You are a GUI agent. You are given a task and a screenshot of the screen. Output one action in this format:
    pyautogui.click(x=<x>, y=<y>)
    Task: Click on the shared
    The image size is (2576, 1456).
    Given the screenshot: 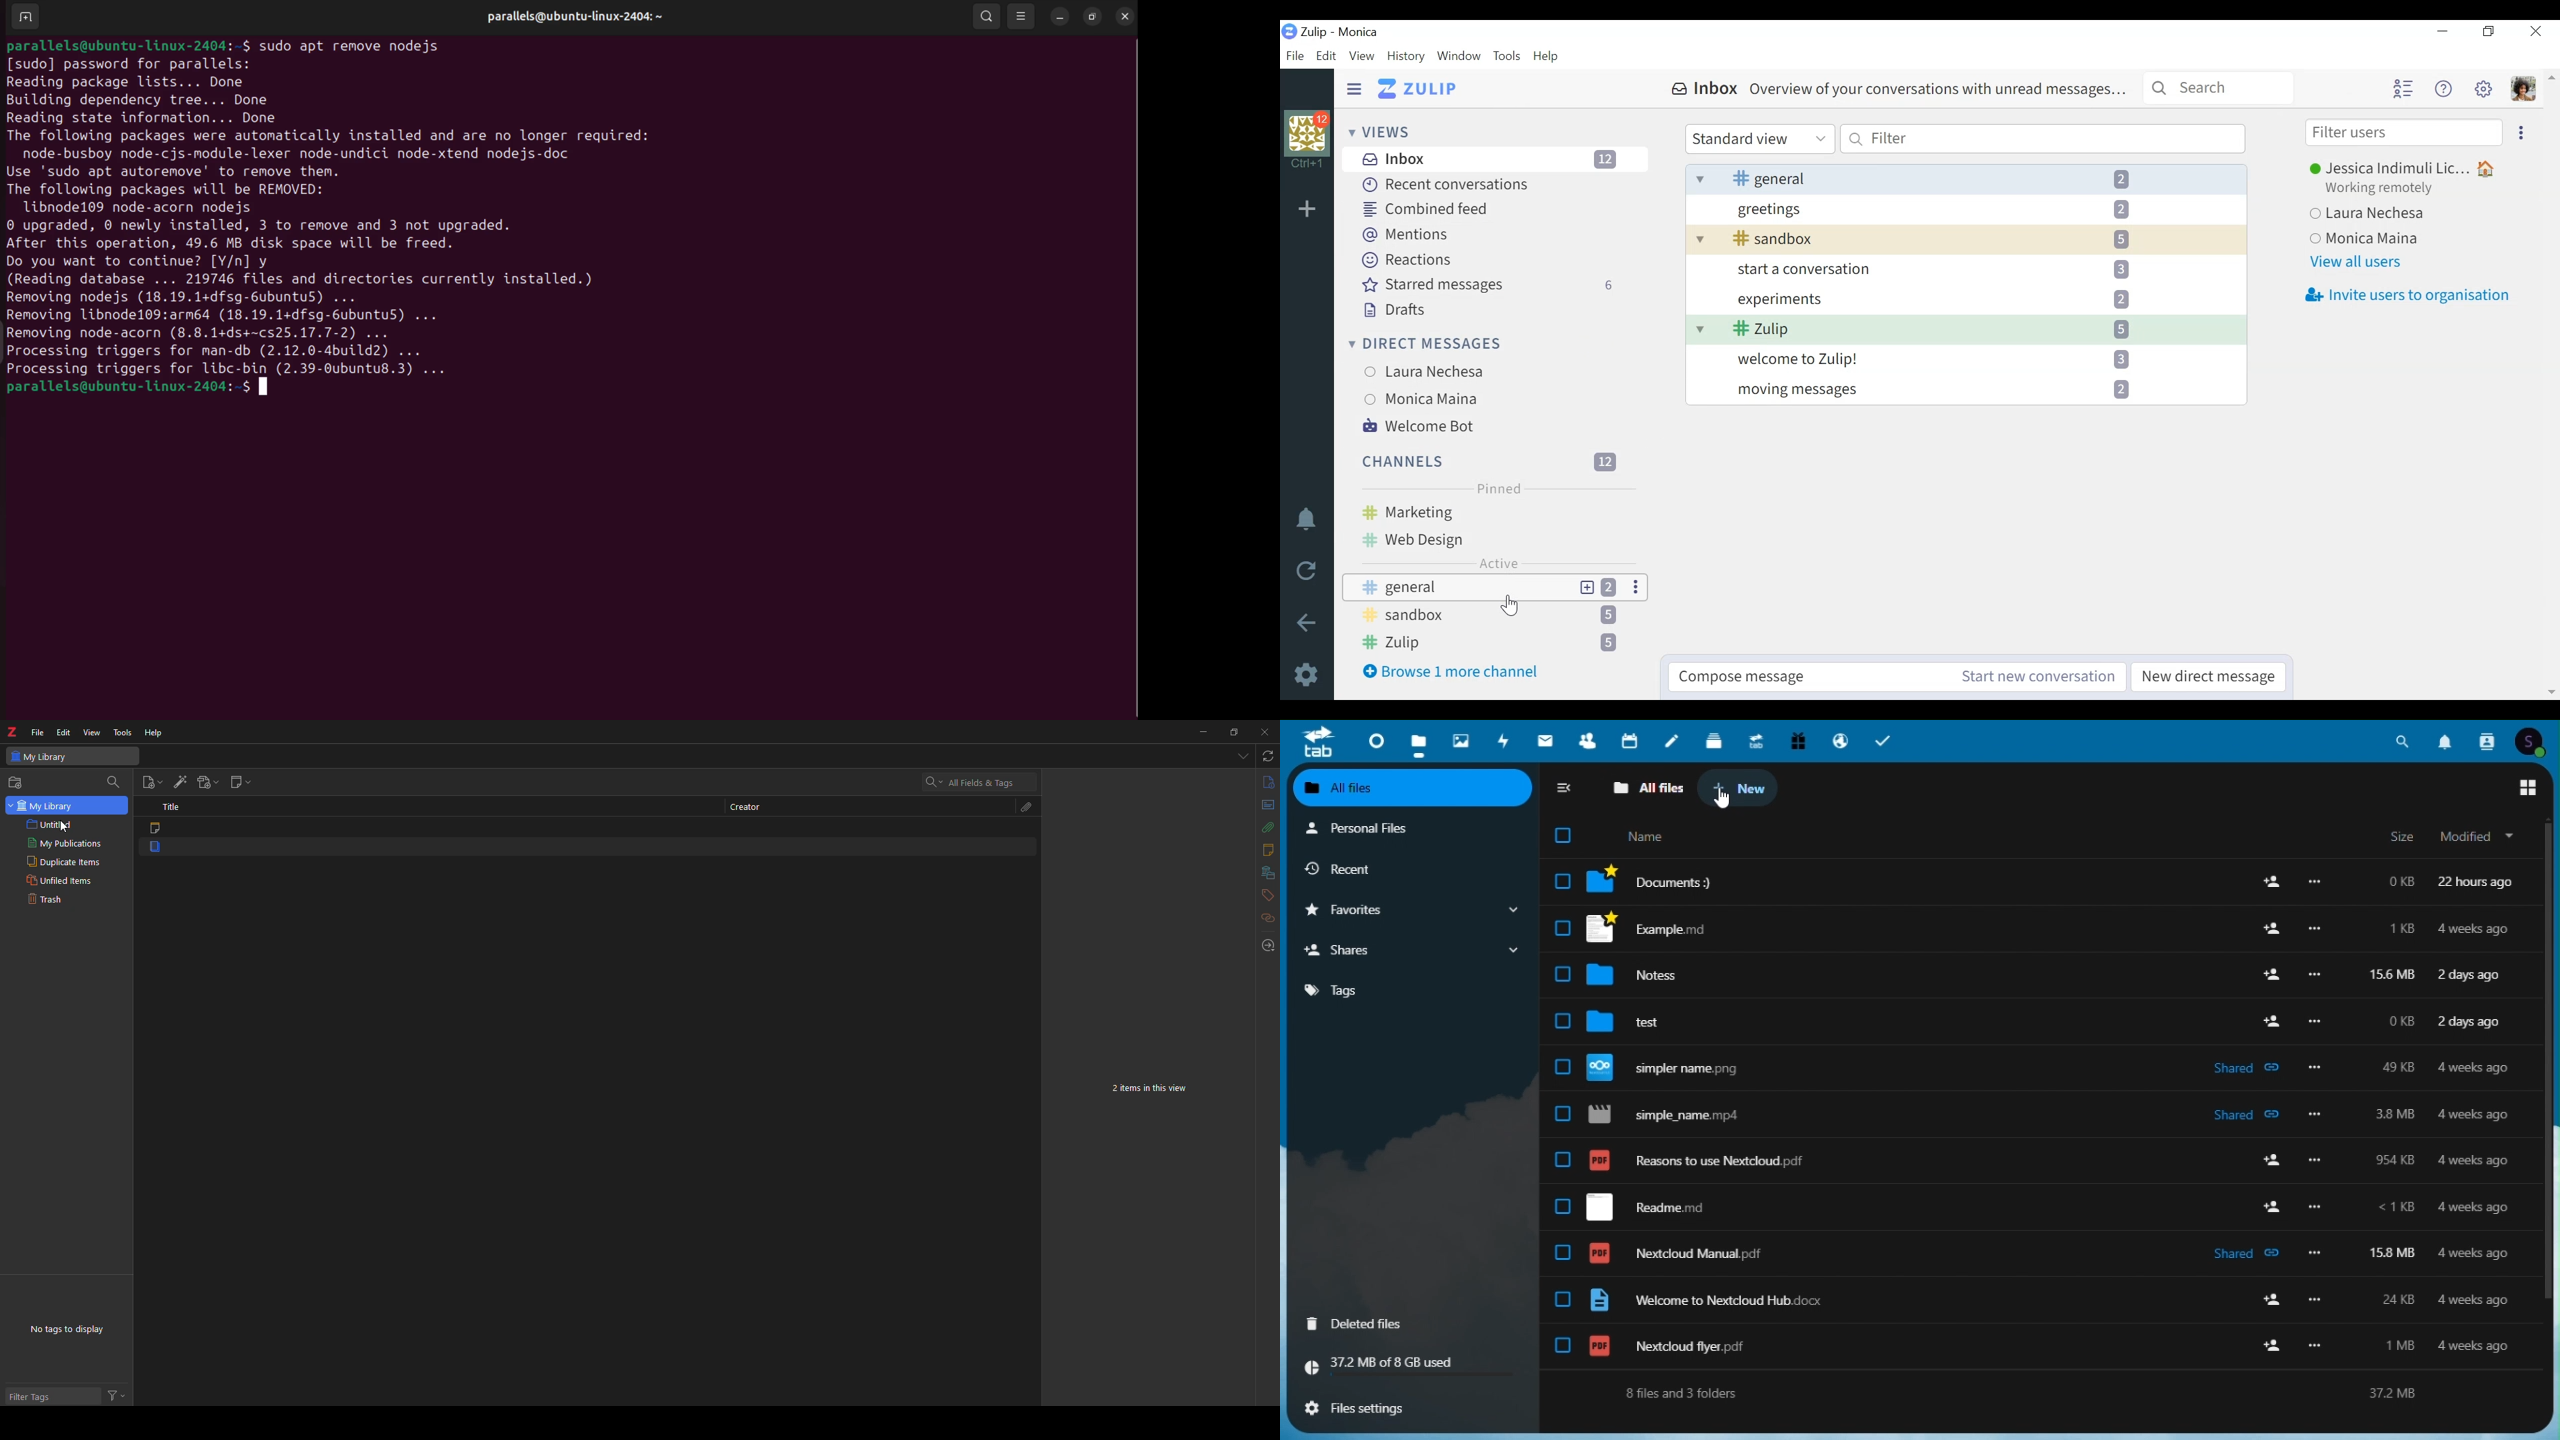 What is the action you would take?
    pyautogui.click(x=2248, y=1113)
    